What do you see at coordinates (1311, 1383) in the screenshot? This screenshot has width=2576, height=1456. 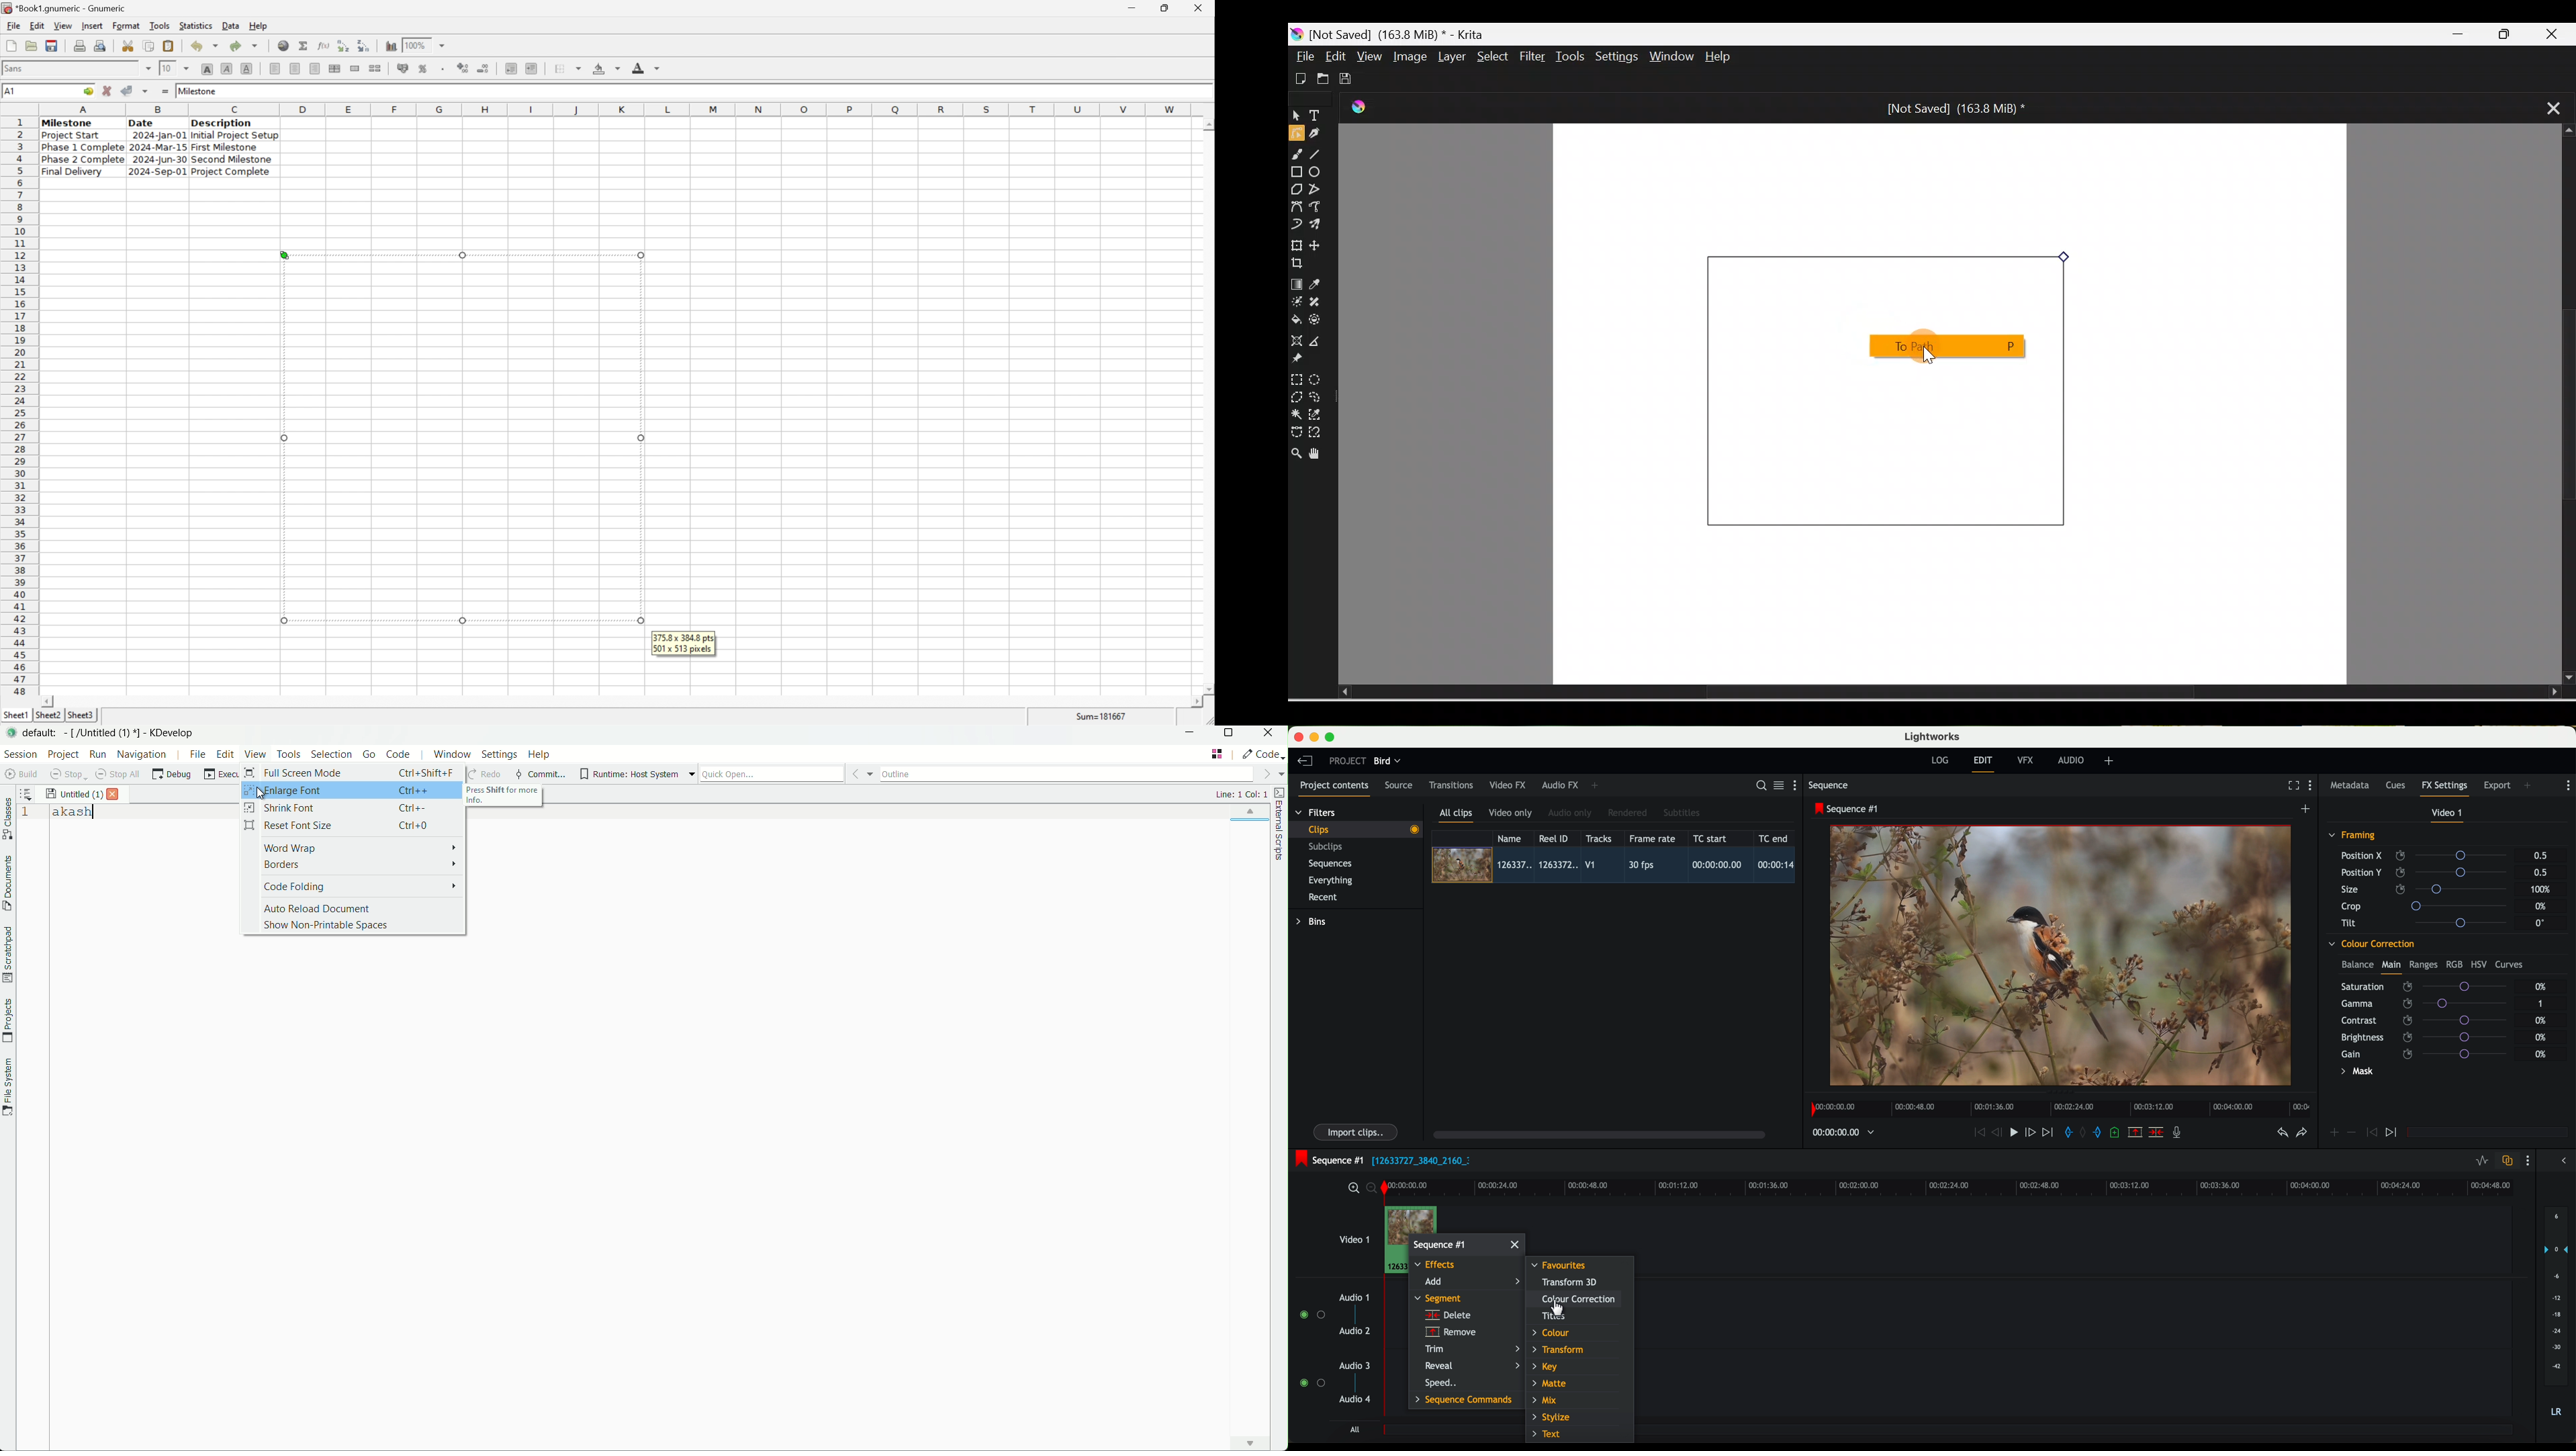 I see `enable audio` at bounding box center [1311, 1383].